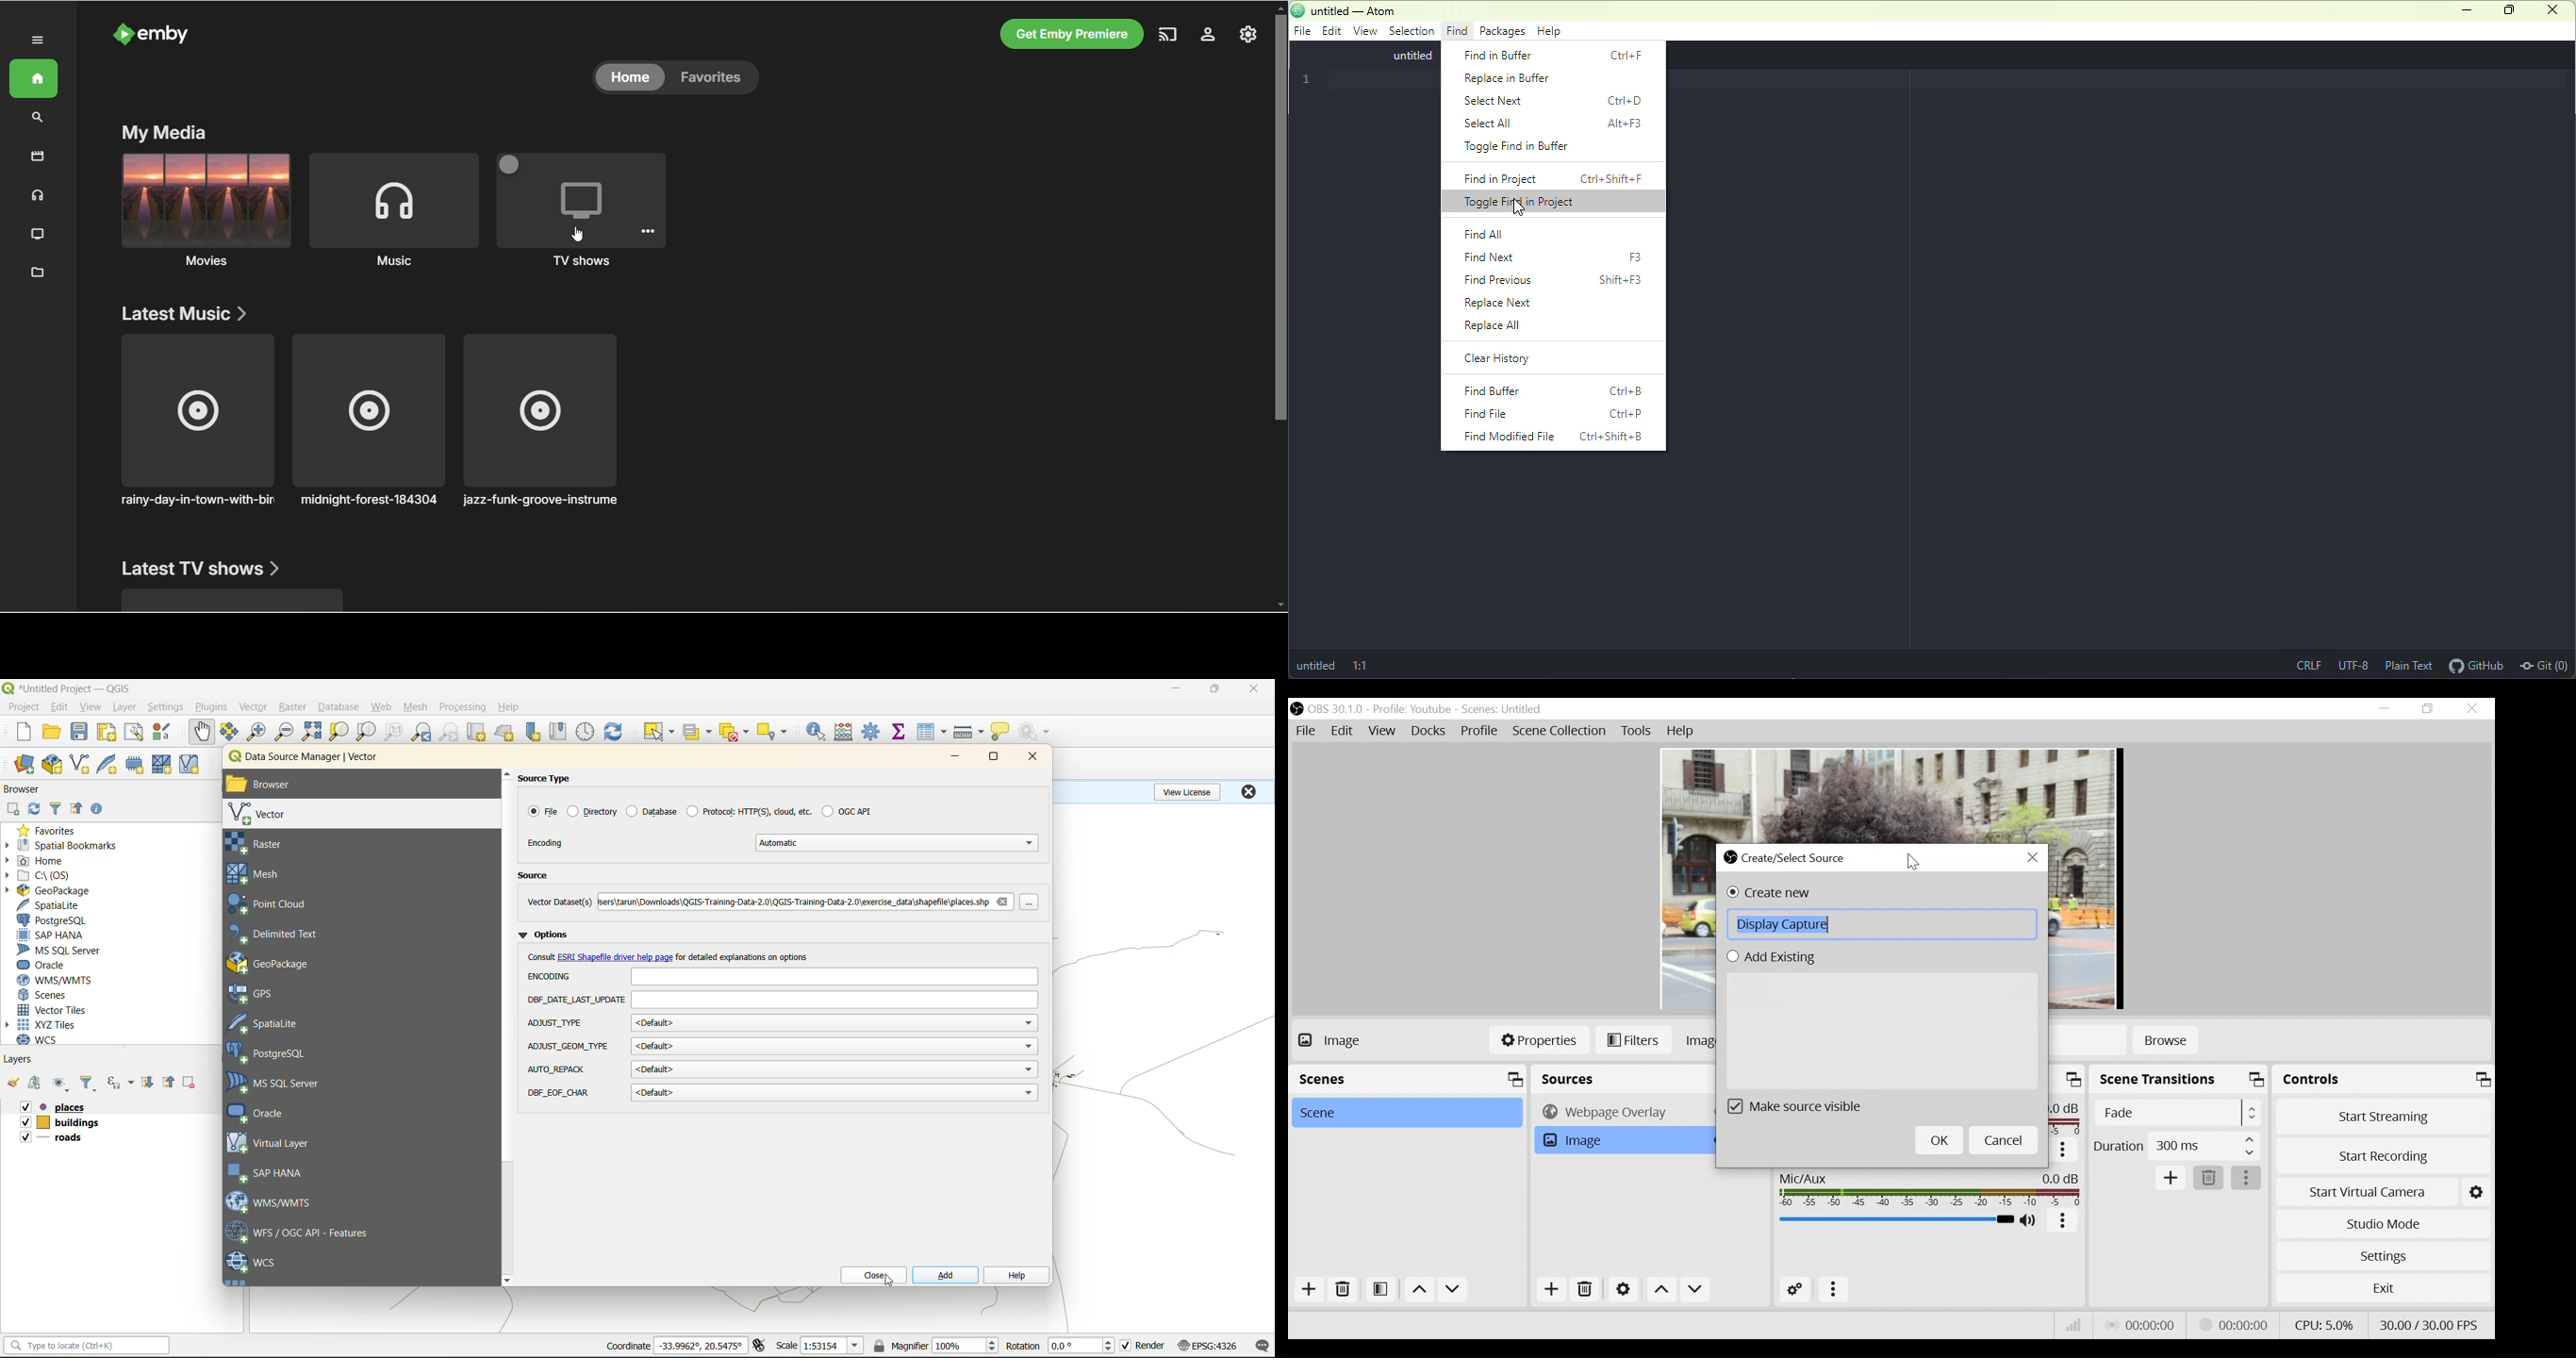 The width and height of the screenshot is (2576, 1372). What do you see at coordinates (1634, 1041) in the screenshot?
I see `Filters` at bounding box center [1634, 1041].